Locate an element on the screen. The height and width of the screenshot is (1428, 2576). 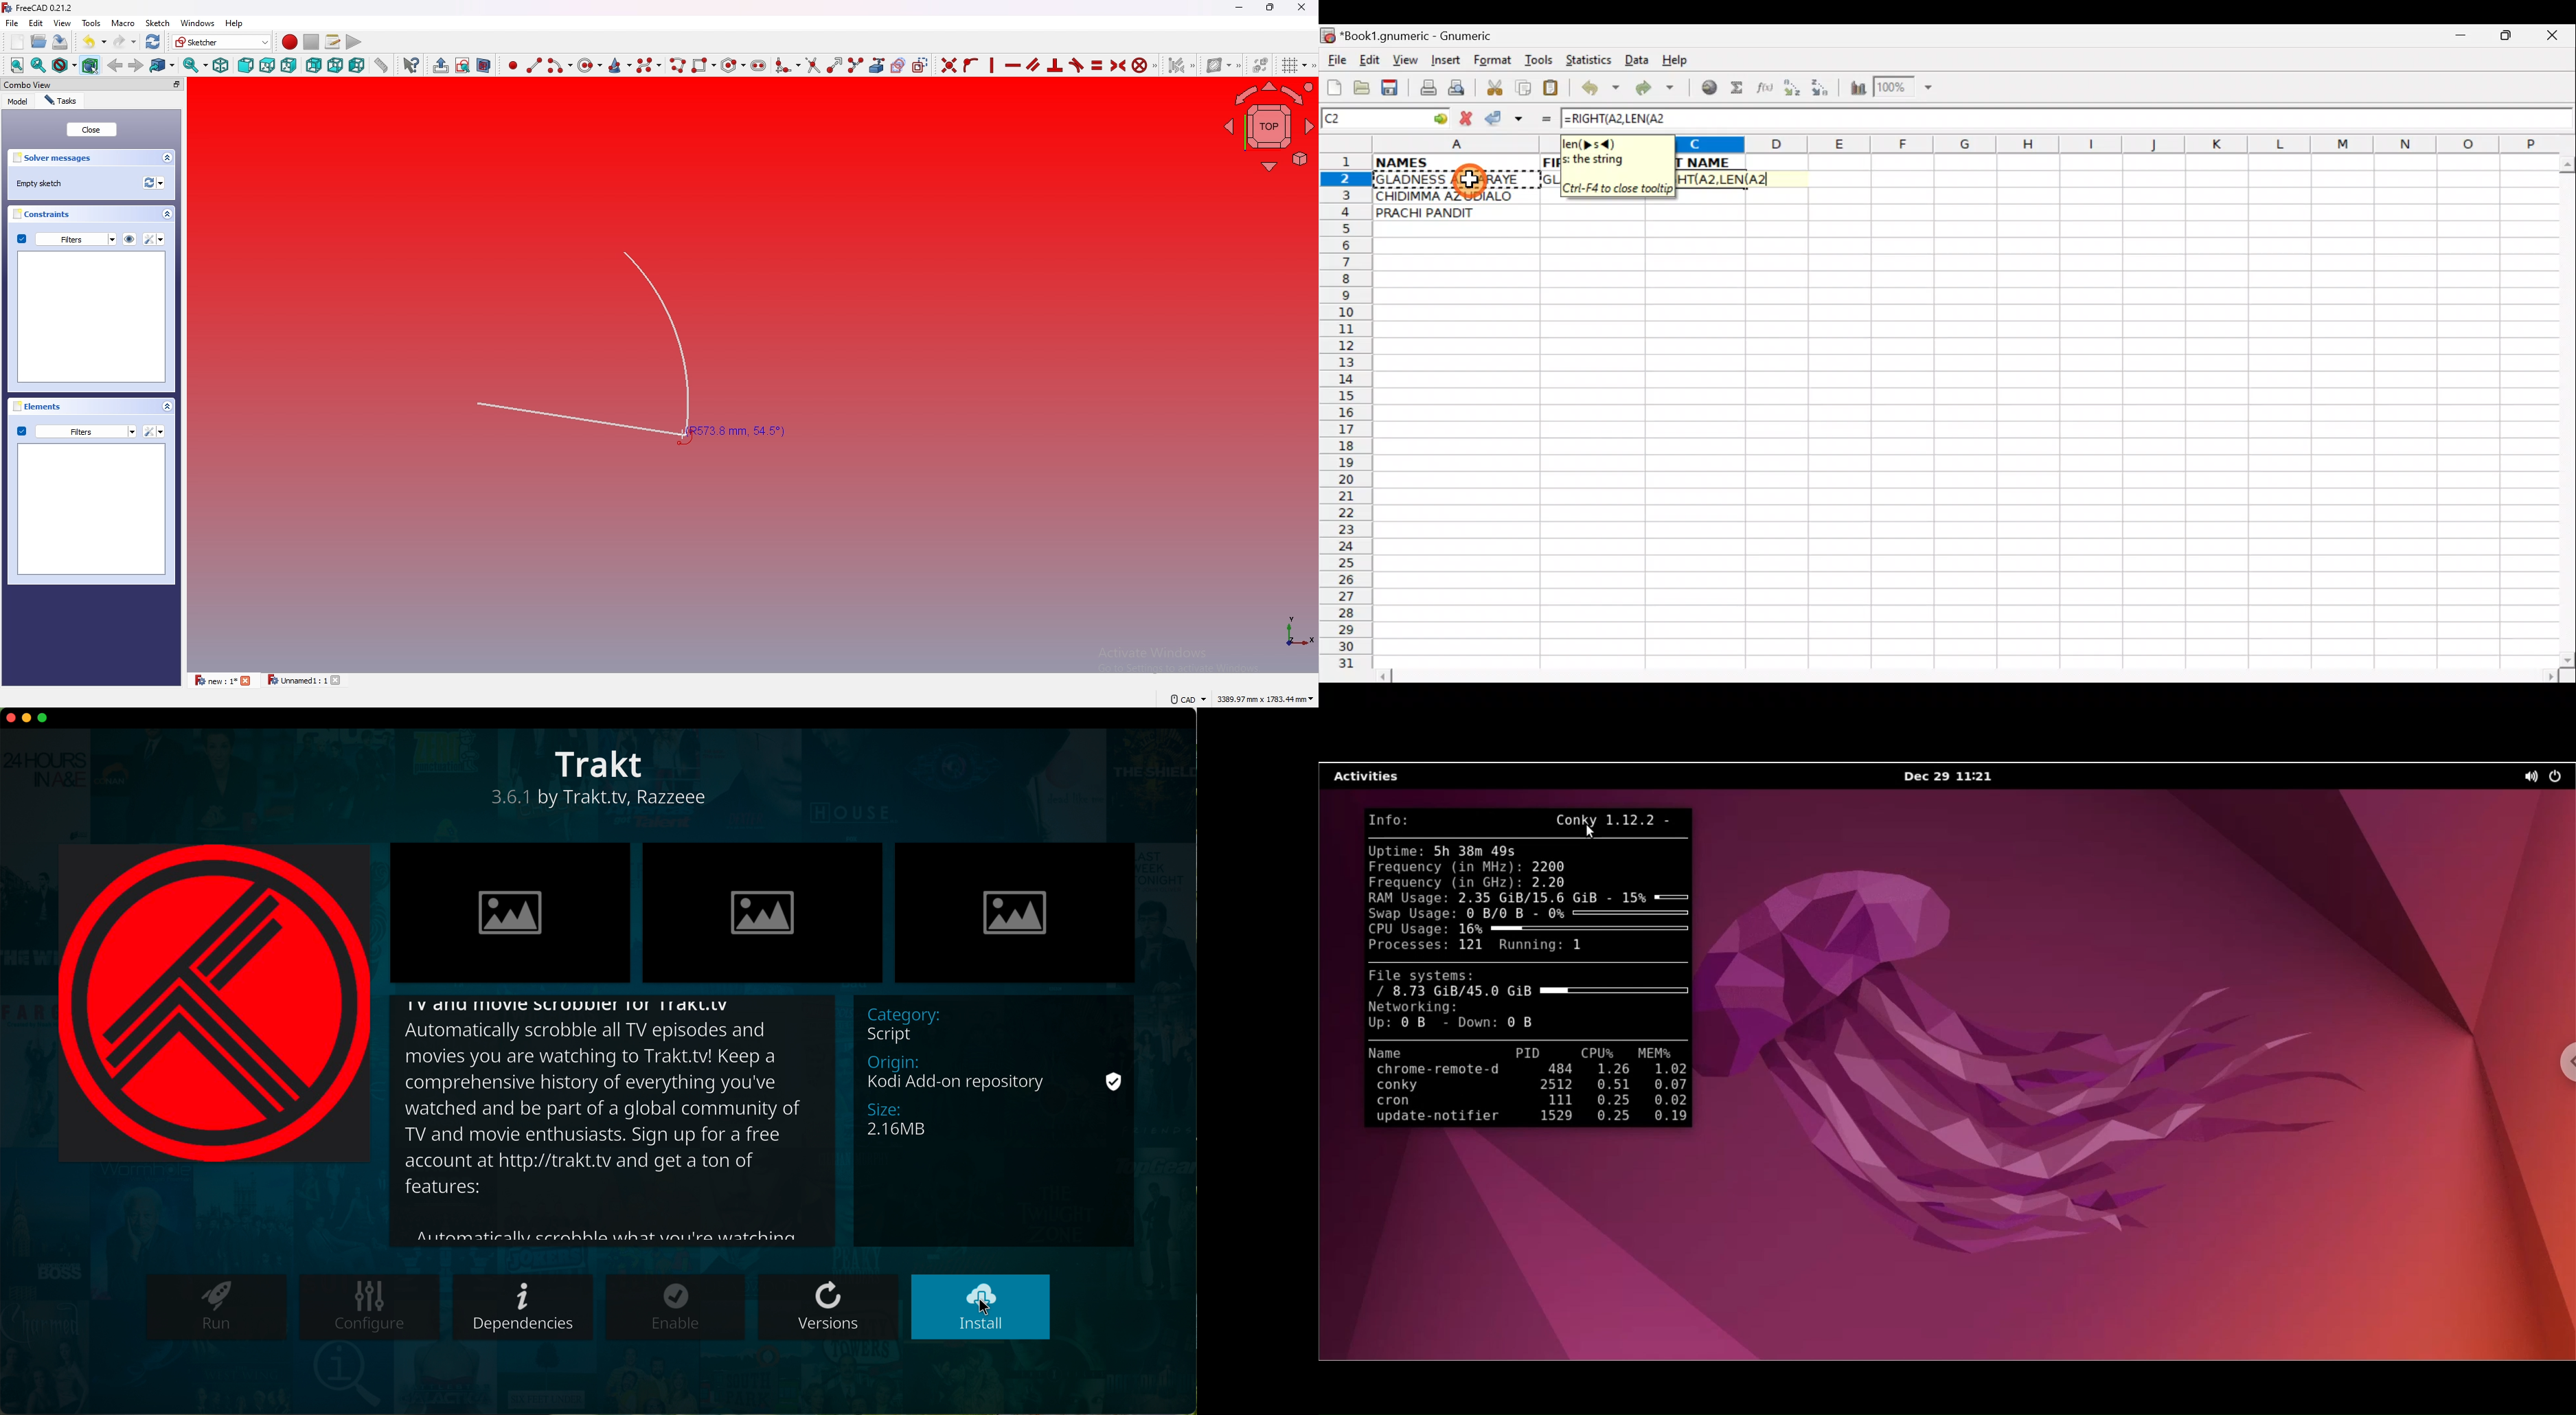
description is located at coordinates (994, 1121).